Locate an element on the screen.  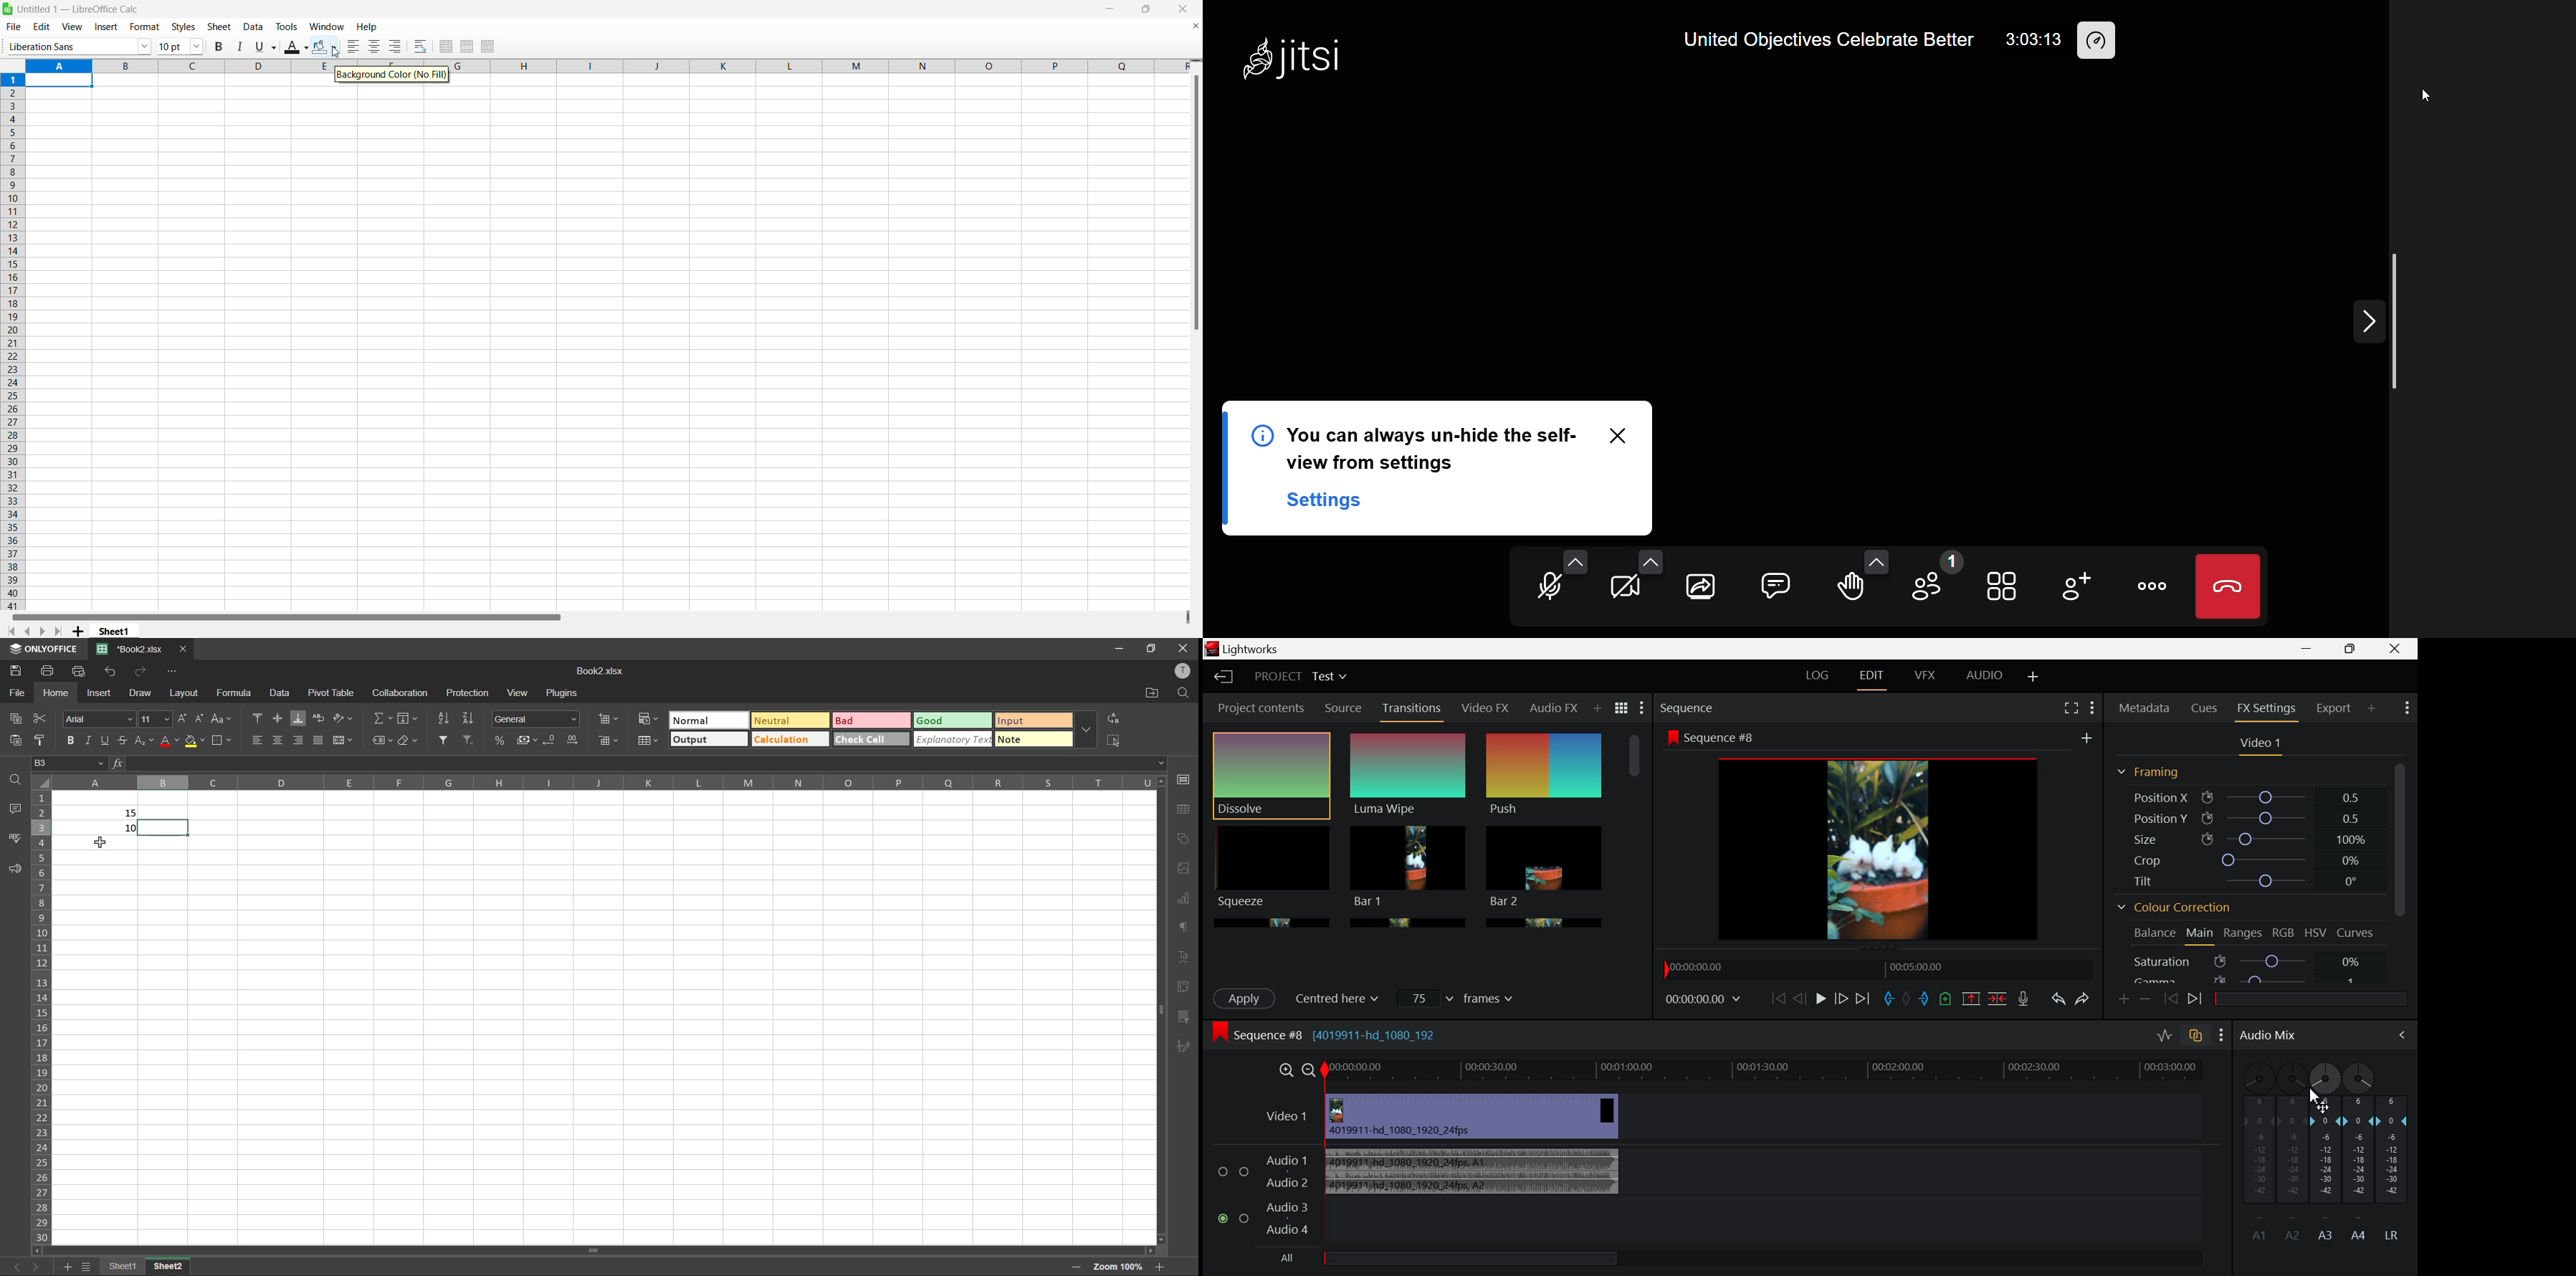
Balance is located at coordinates (2153, 934).